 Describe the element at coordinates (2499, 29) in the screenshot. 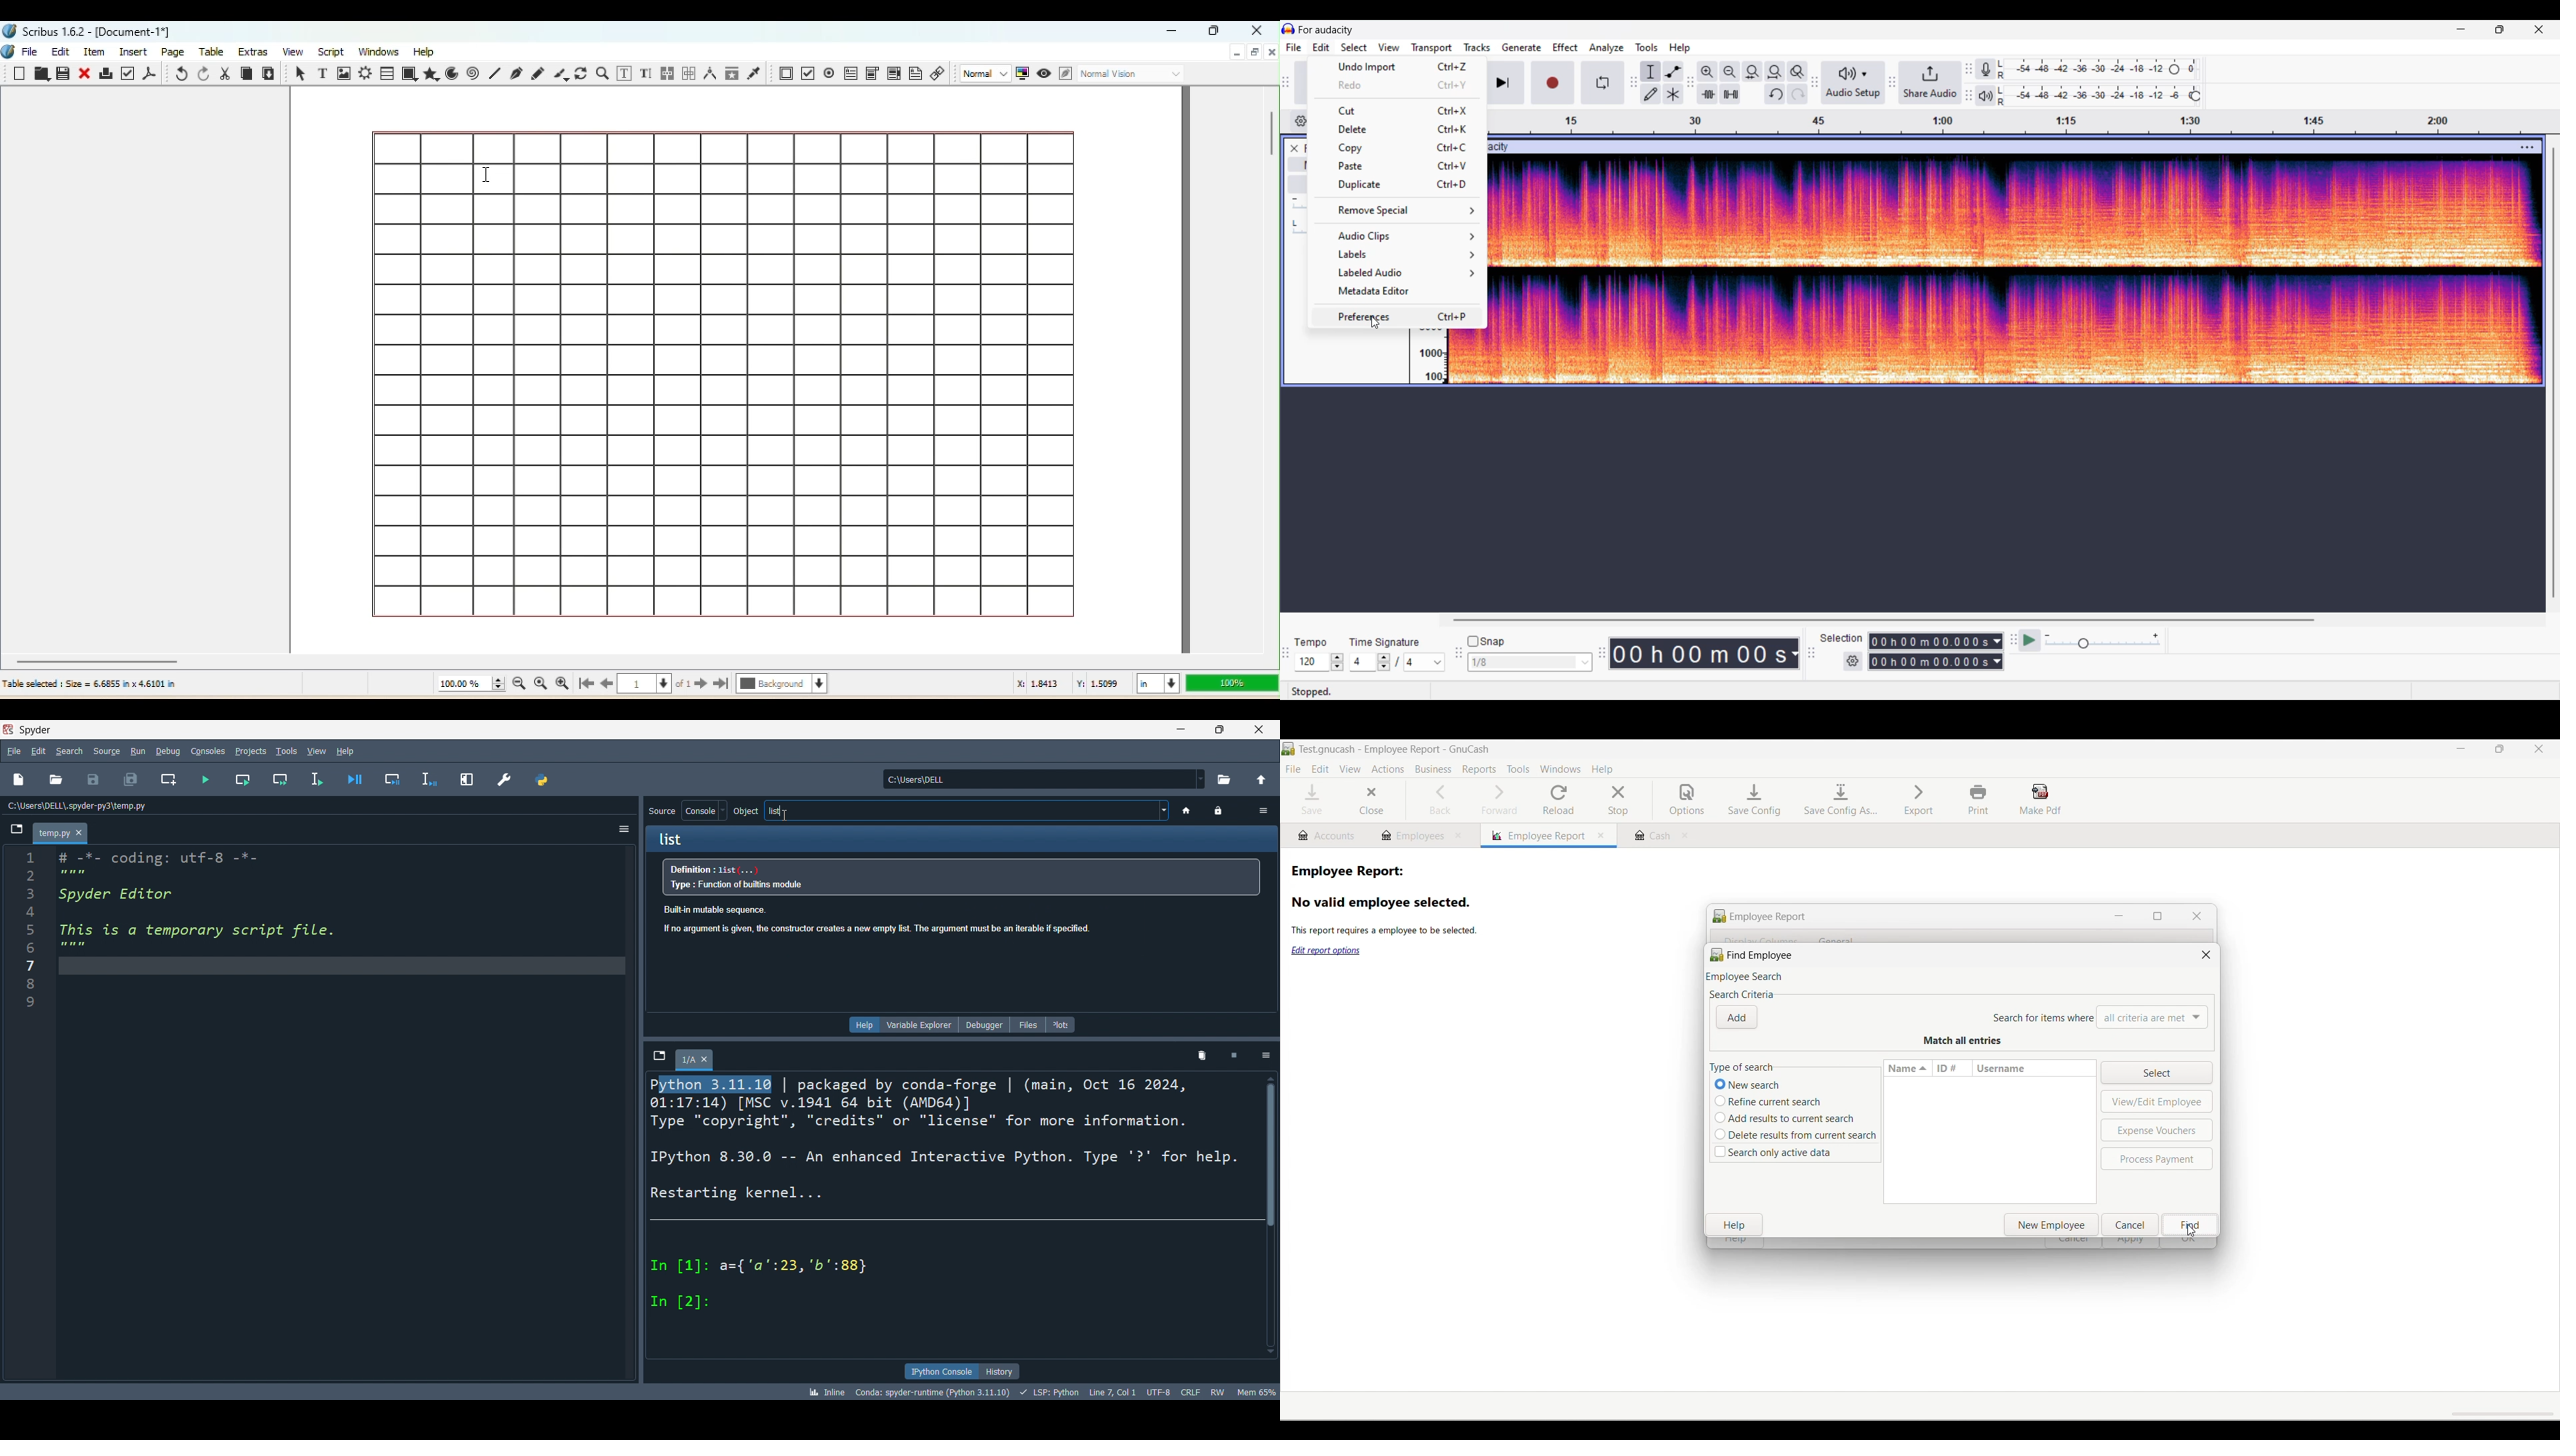

I see `Show in smaller tab` at that location.